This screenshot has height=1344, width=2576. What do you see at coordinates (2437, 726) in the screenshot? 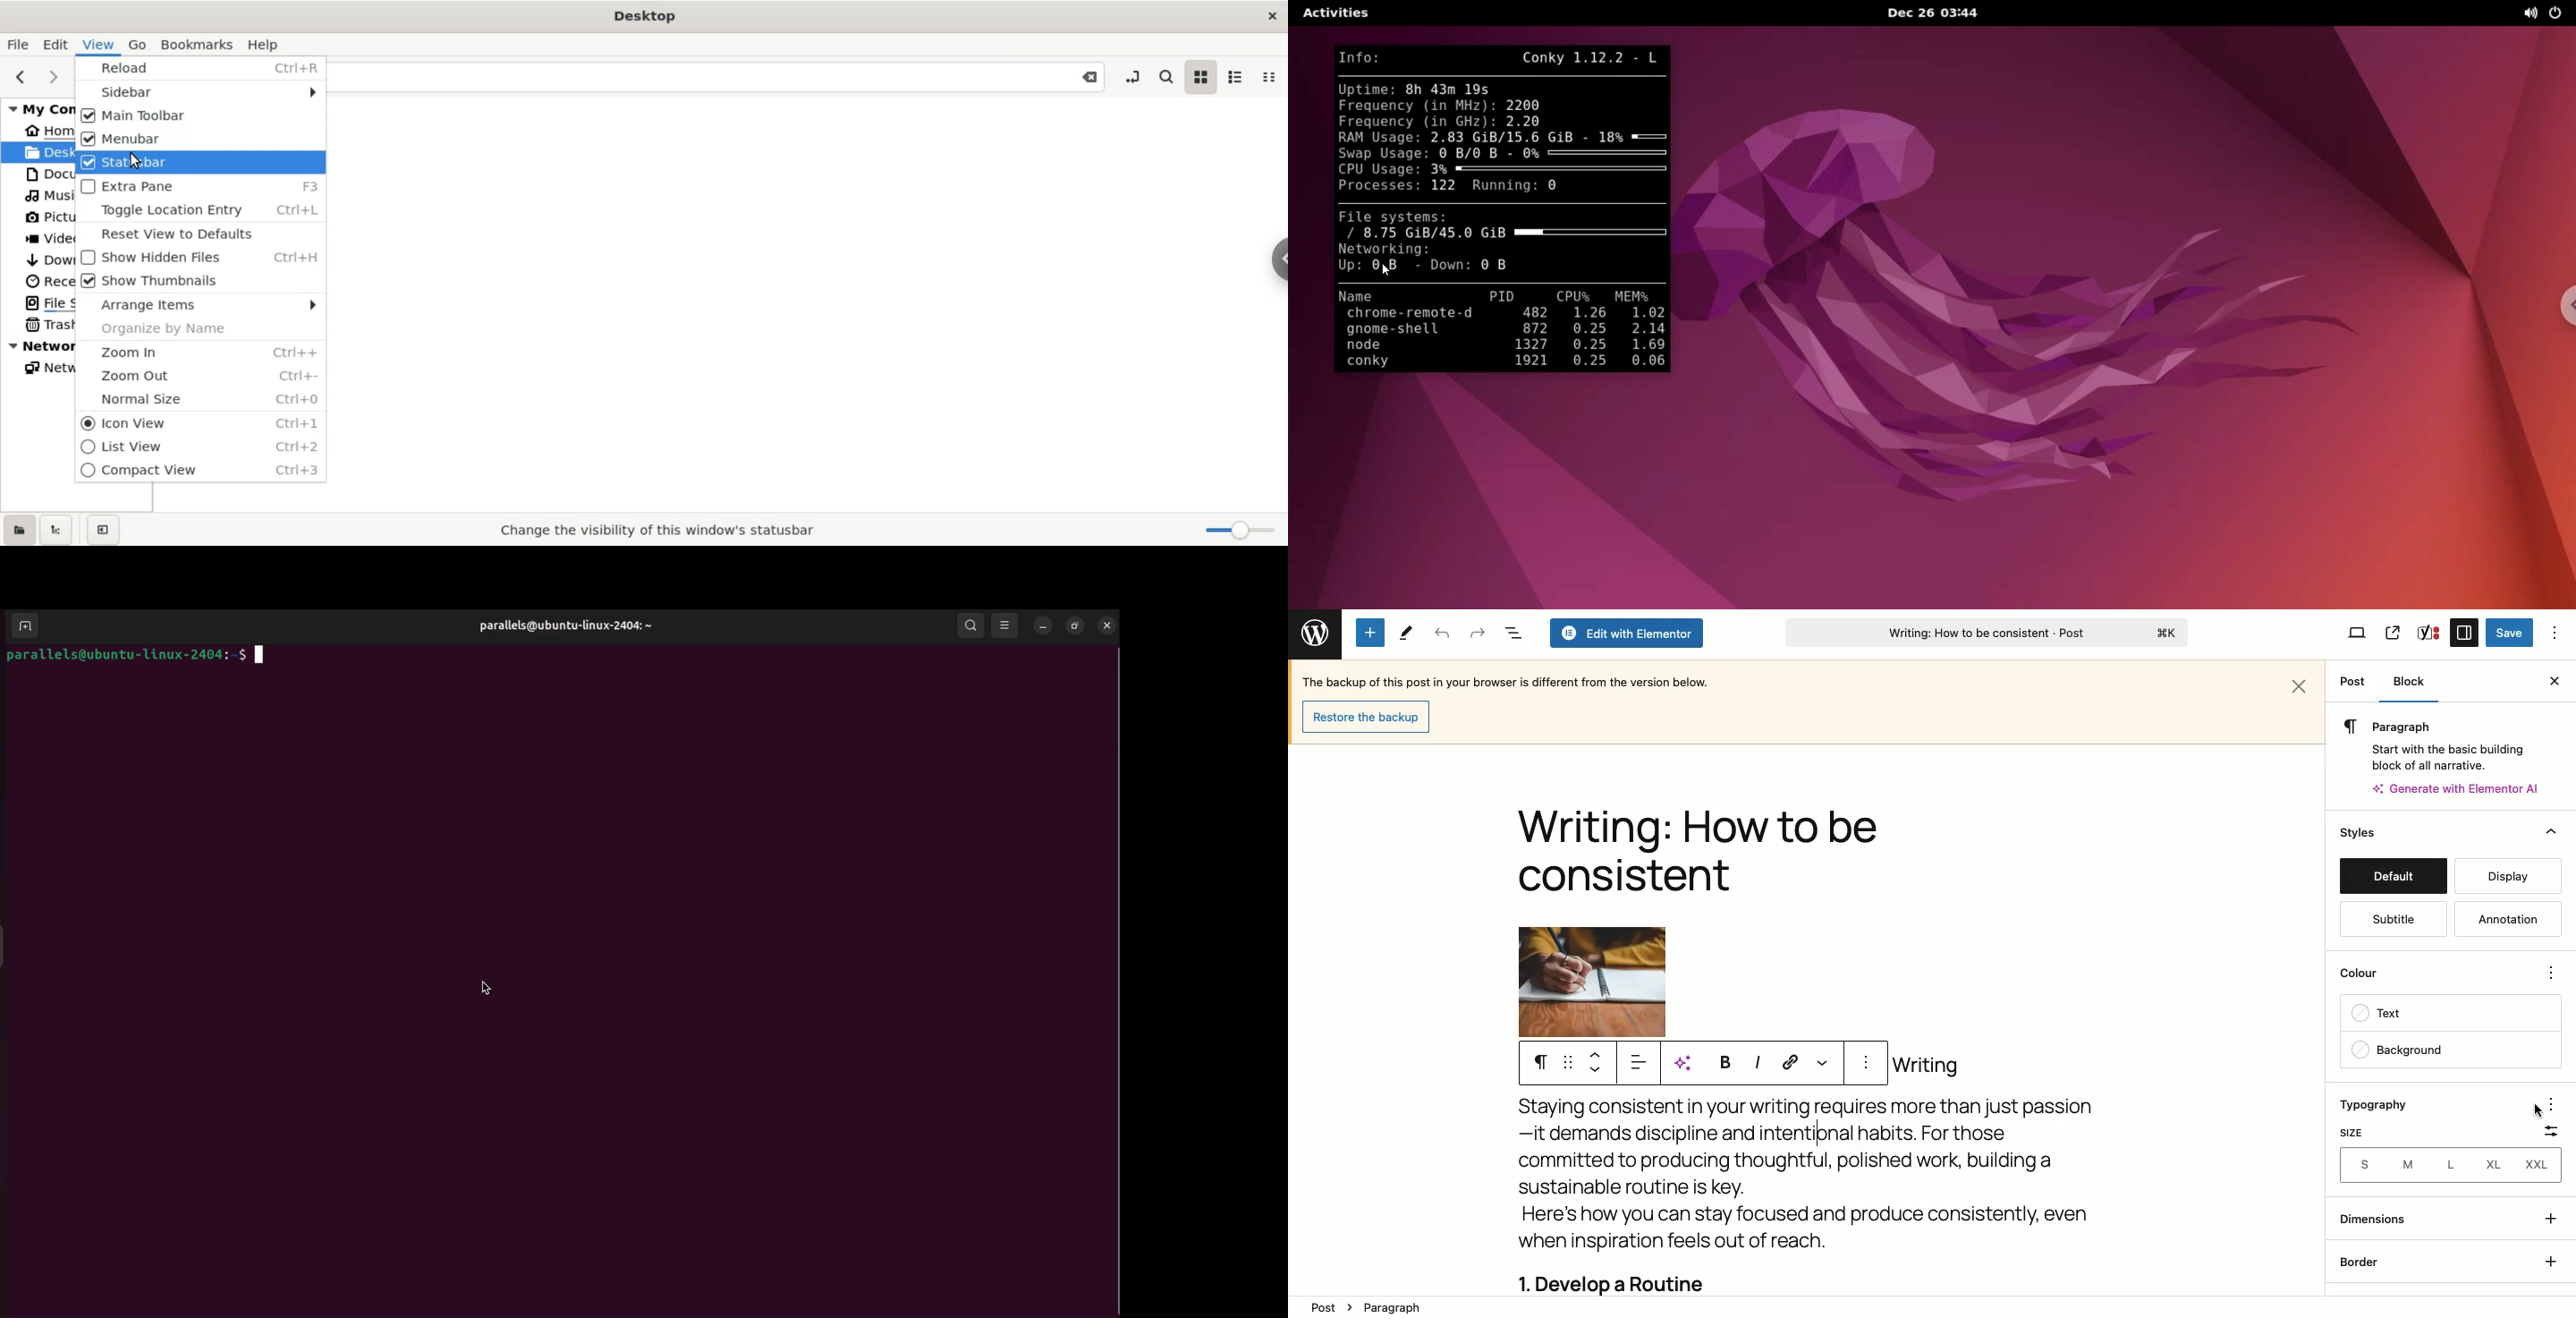
I see `Paragraph` at bounding box center [2437, 726].